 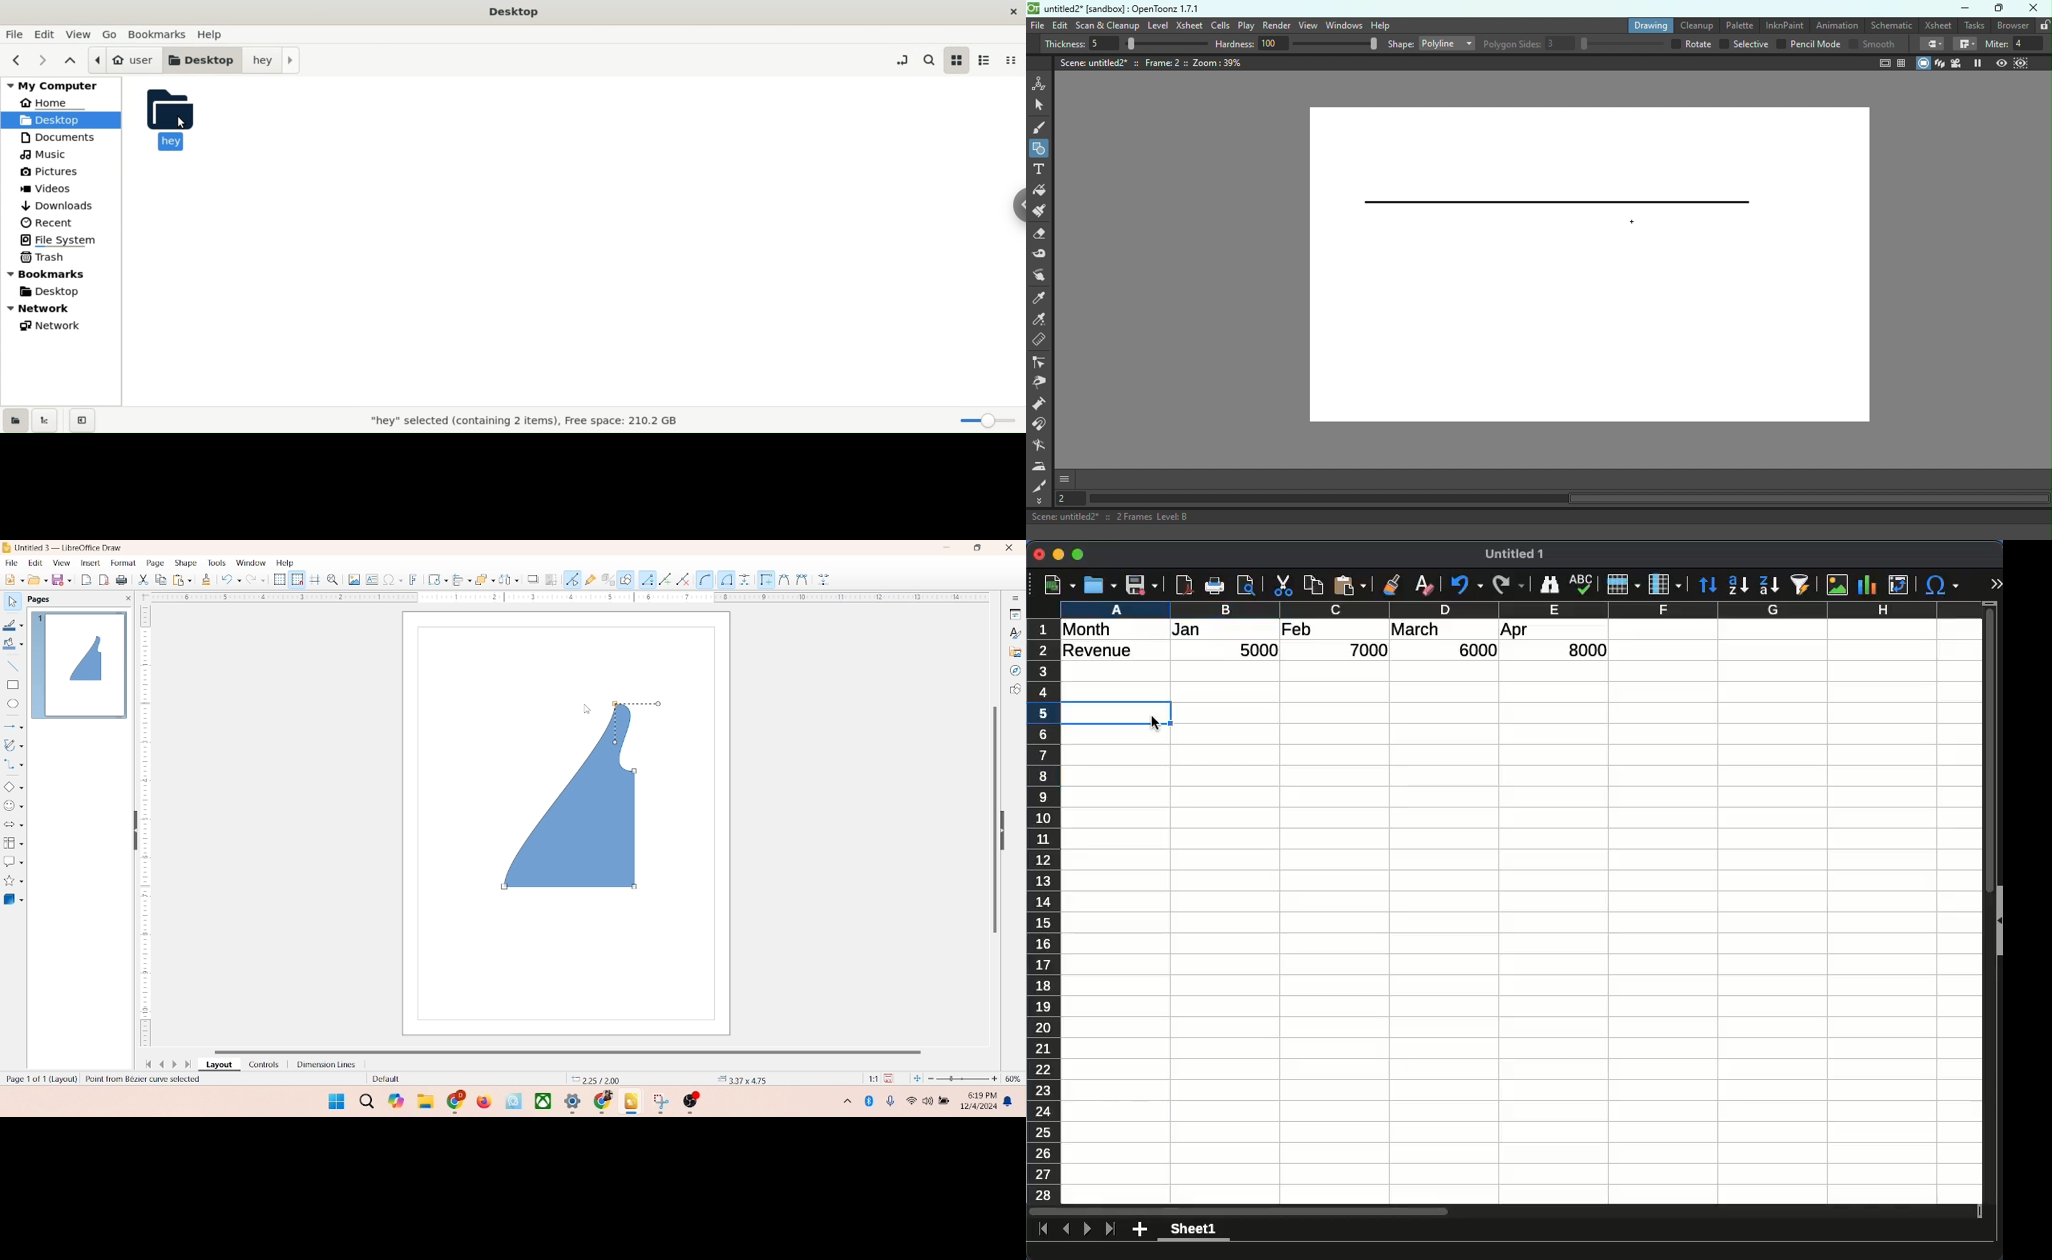 What do you see at coordinates (1187, 630) in the screenshot?
I see `jan` at bounding box center [1187, 630].